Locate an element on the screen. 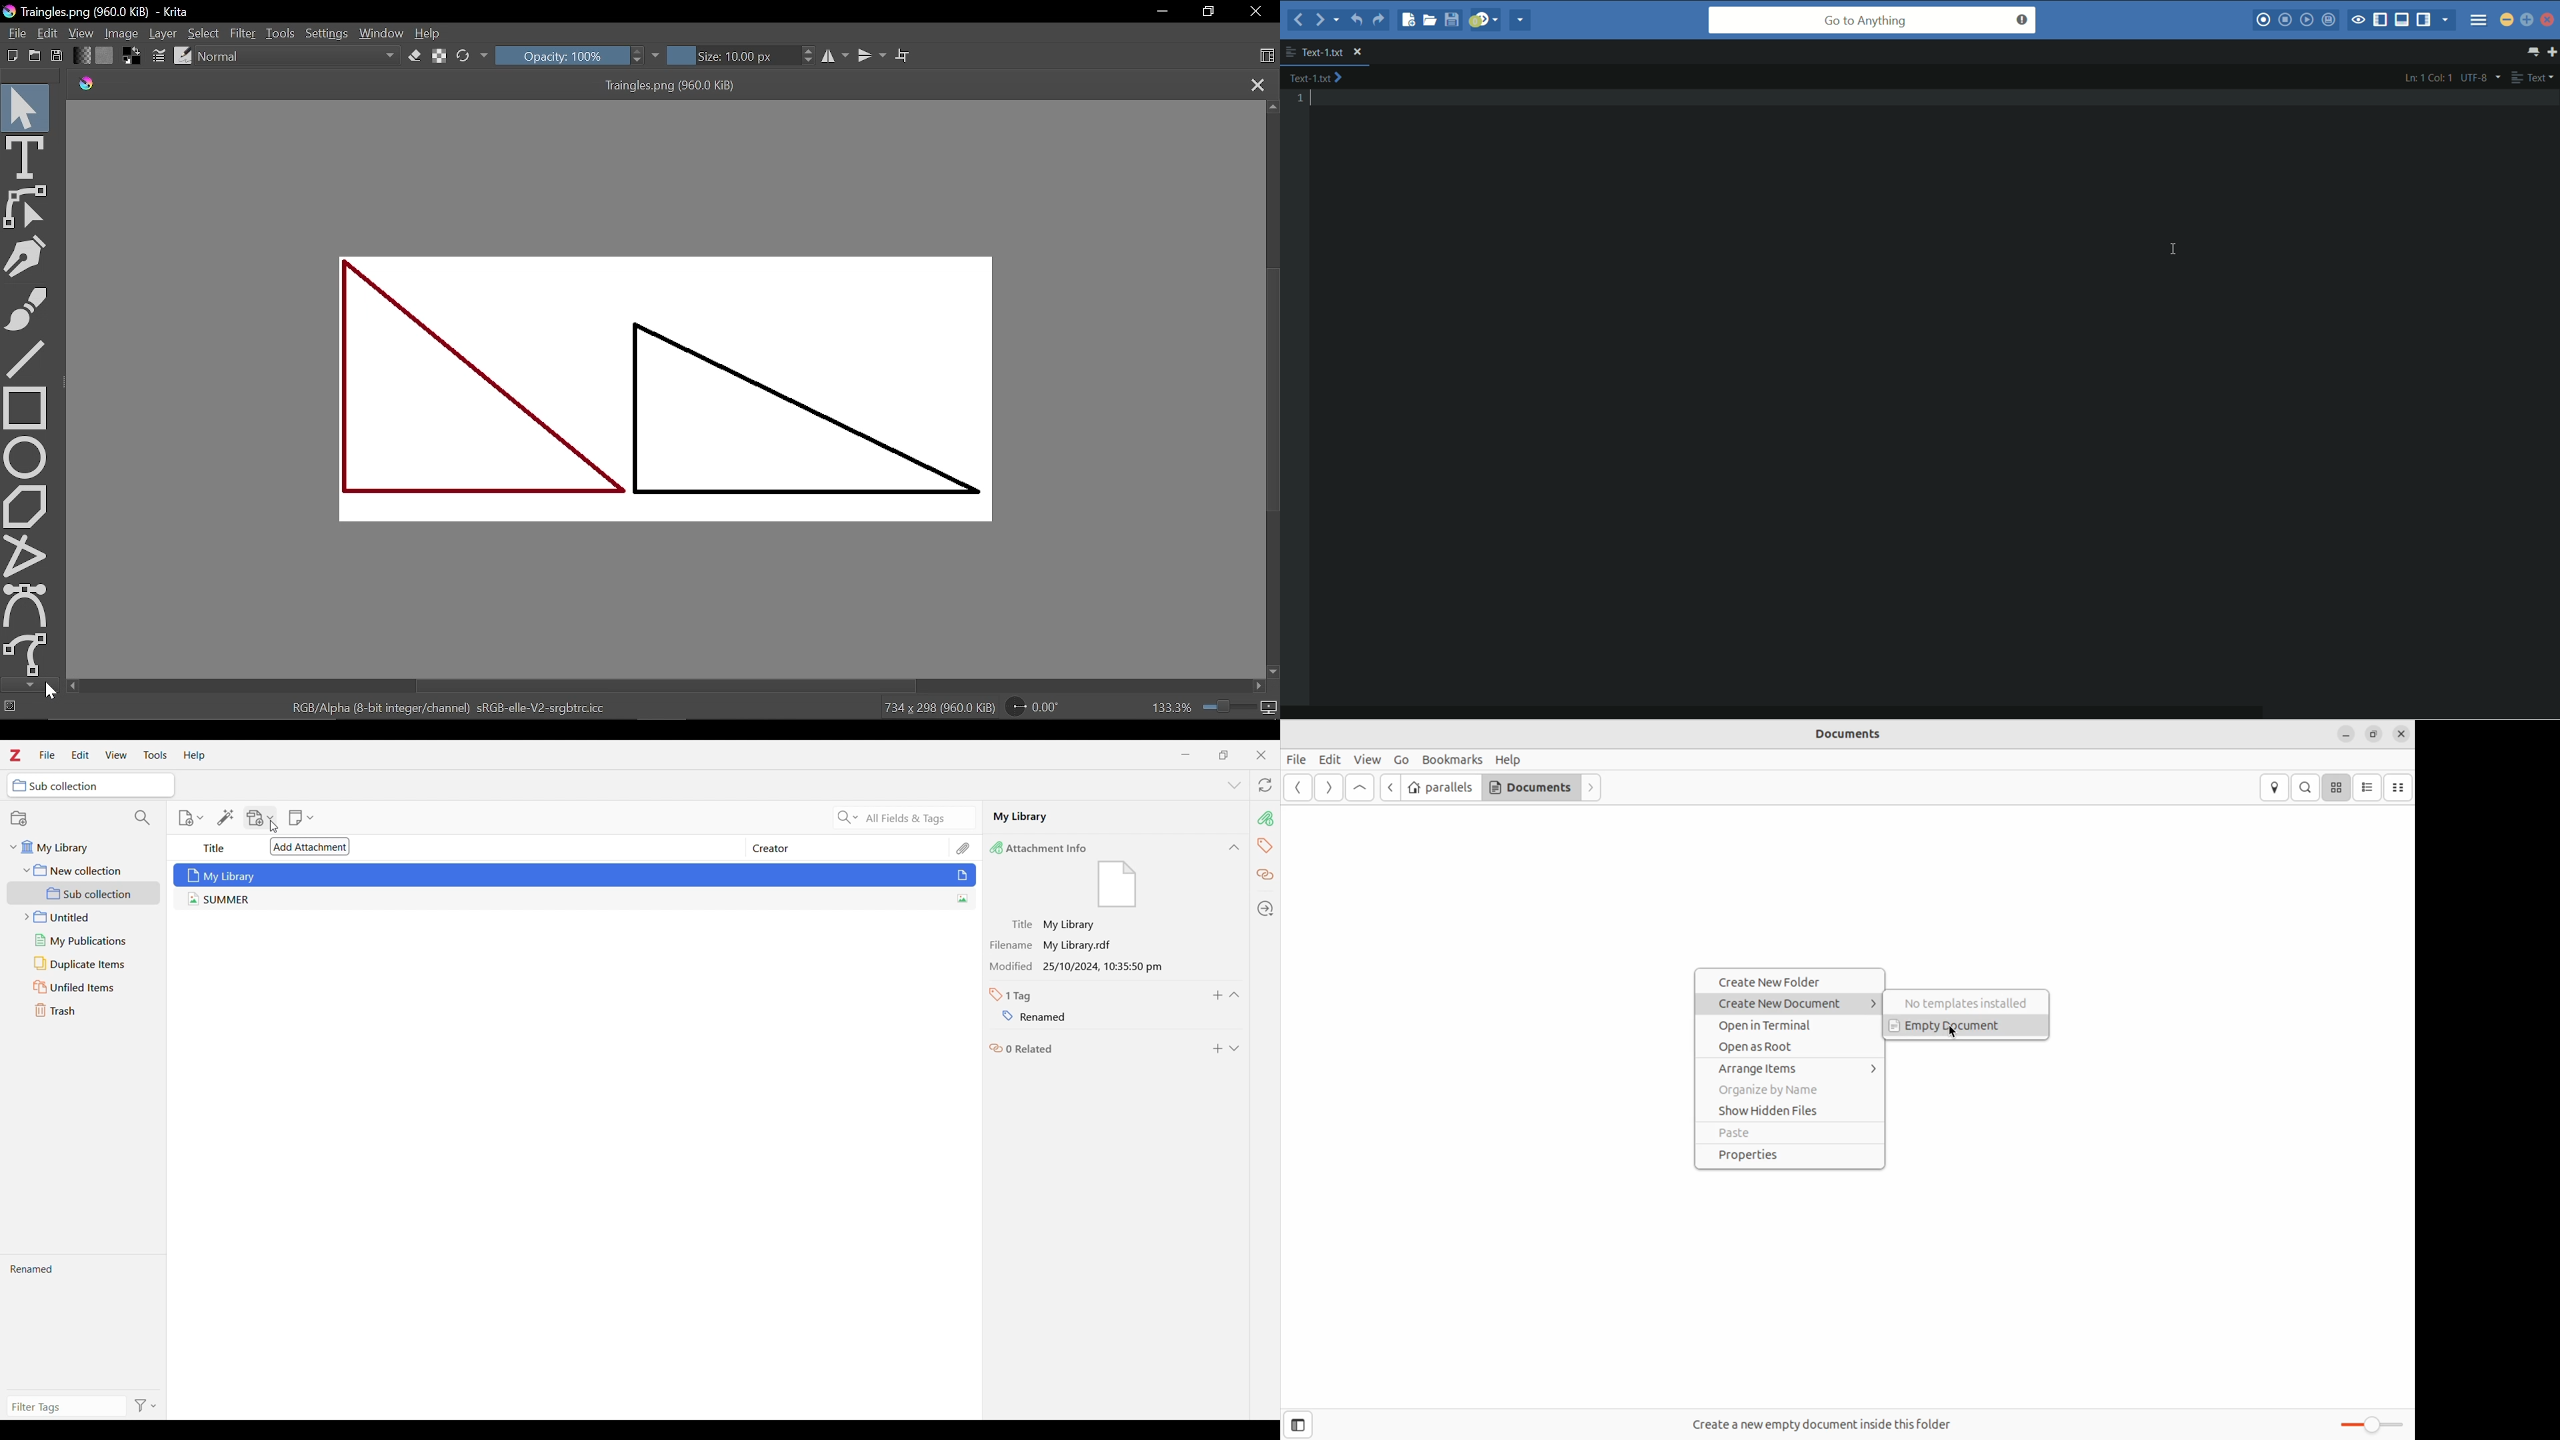 Image resolution: width=2576 pixels, height=1456 pixels. organize by name is located at coordinates (1790, 1091).